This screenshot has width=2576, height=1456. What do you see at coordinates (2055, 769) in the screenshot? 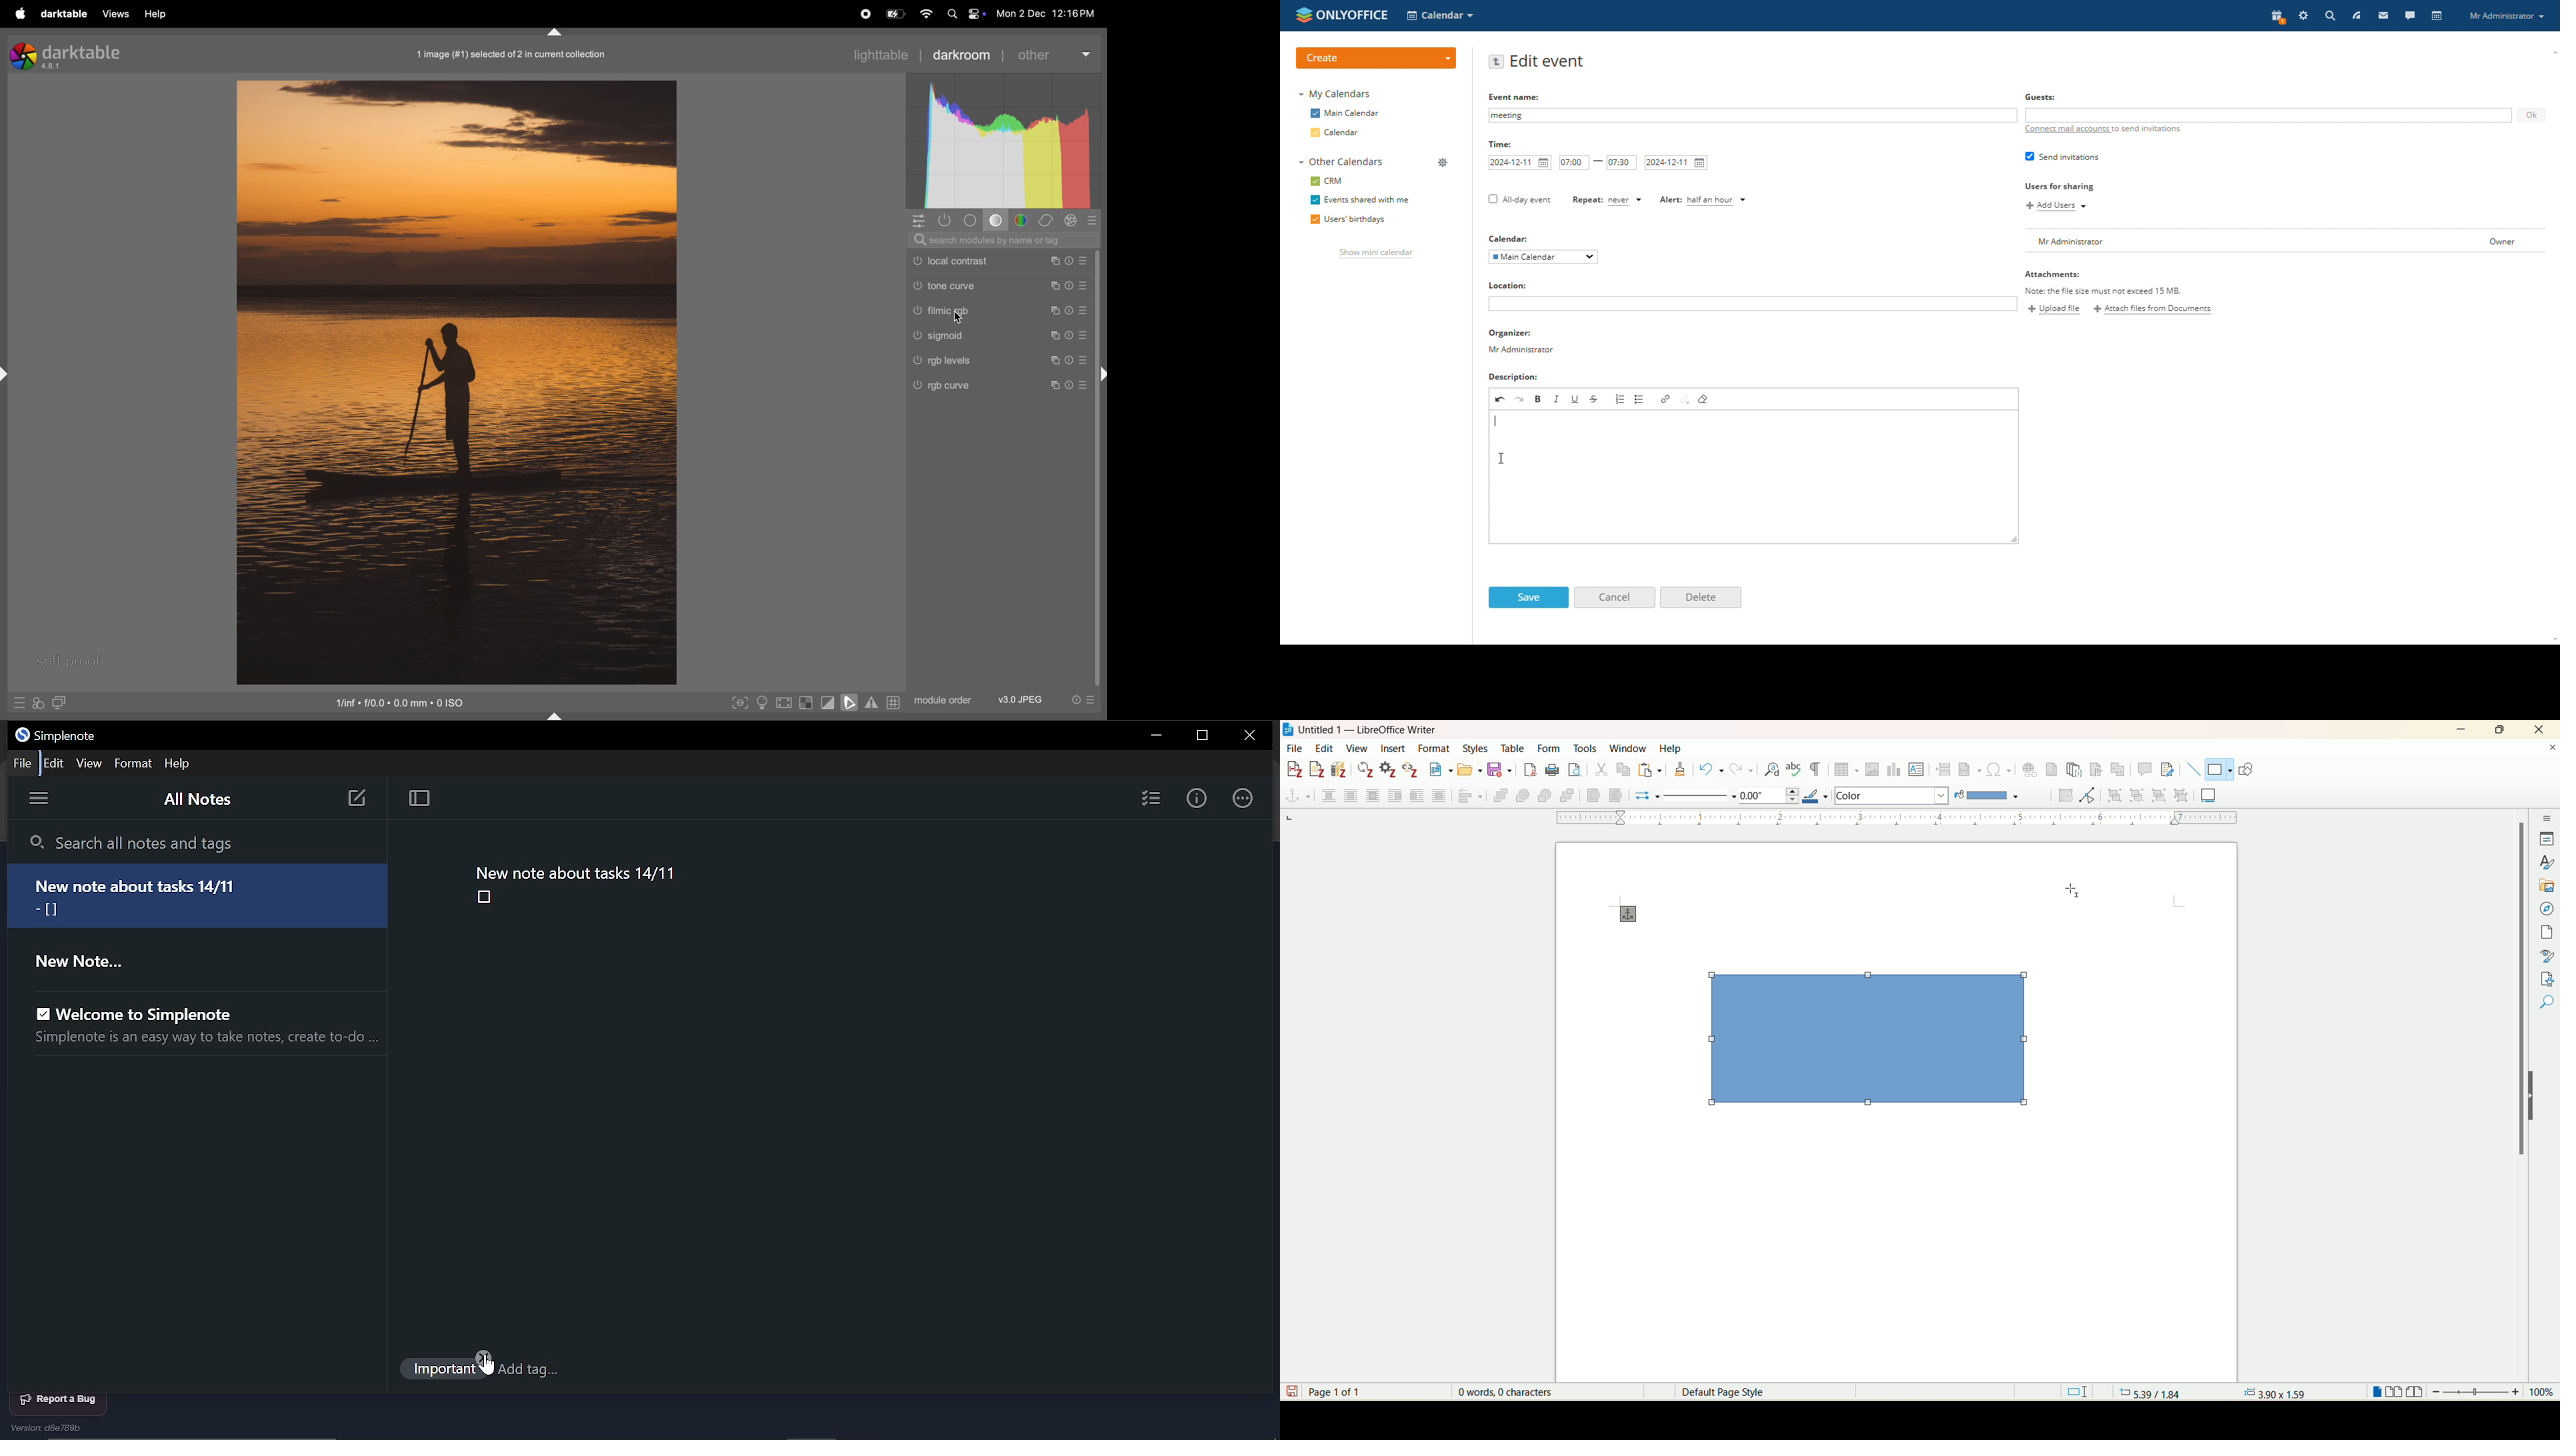
I see `insert footnote` at bounding box center [2055, 769].